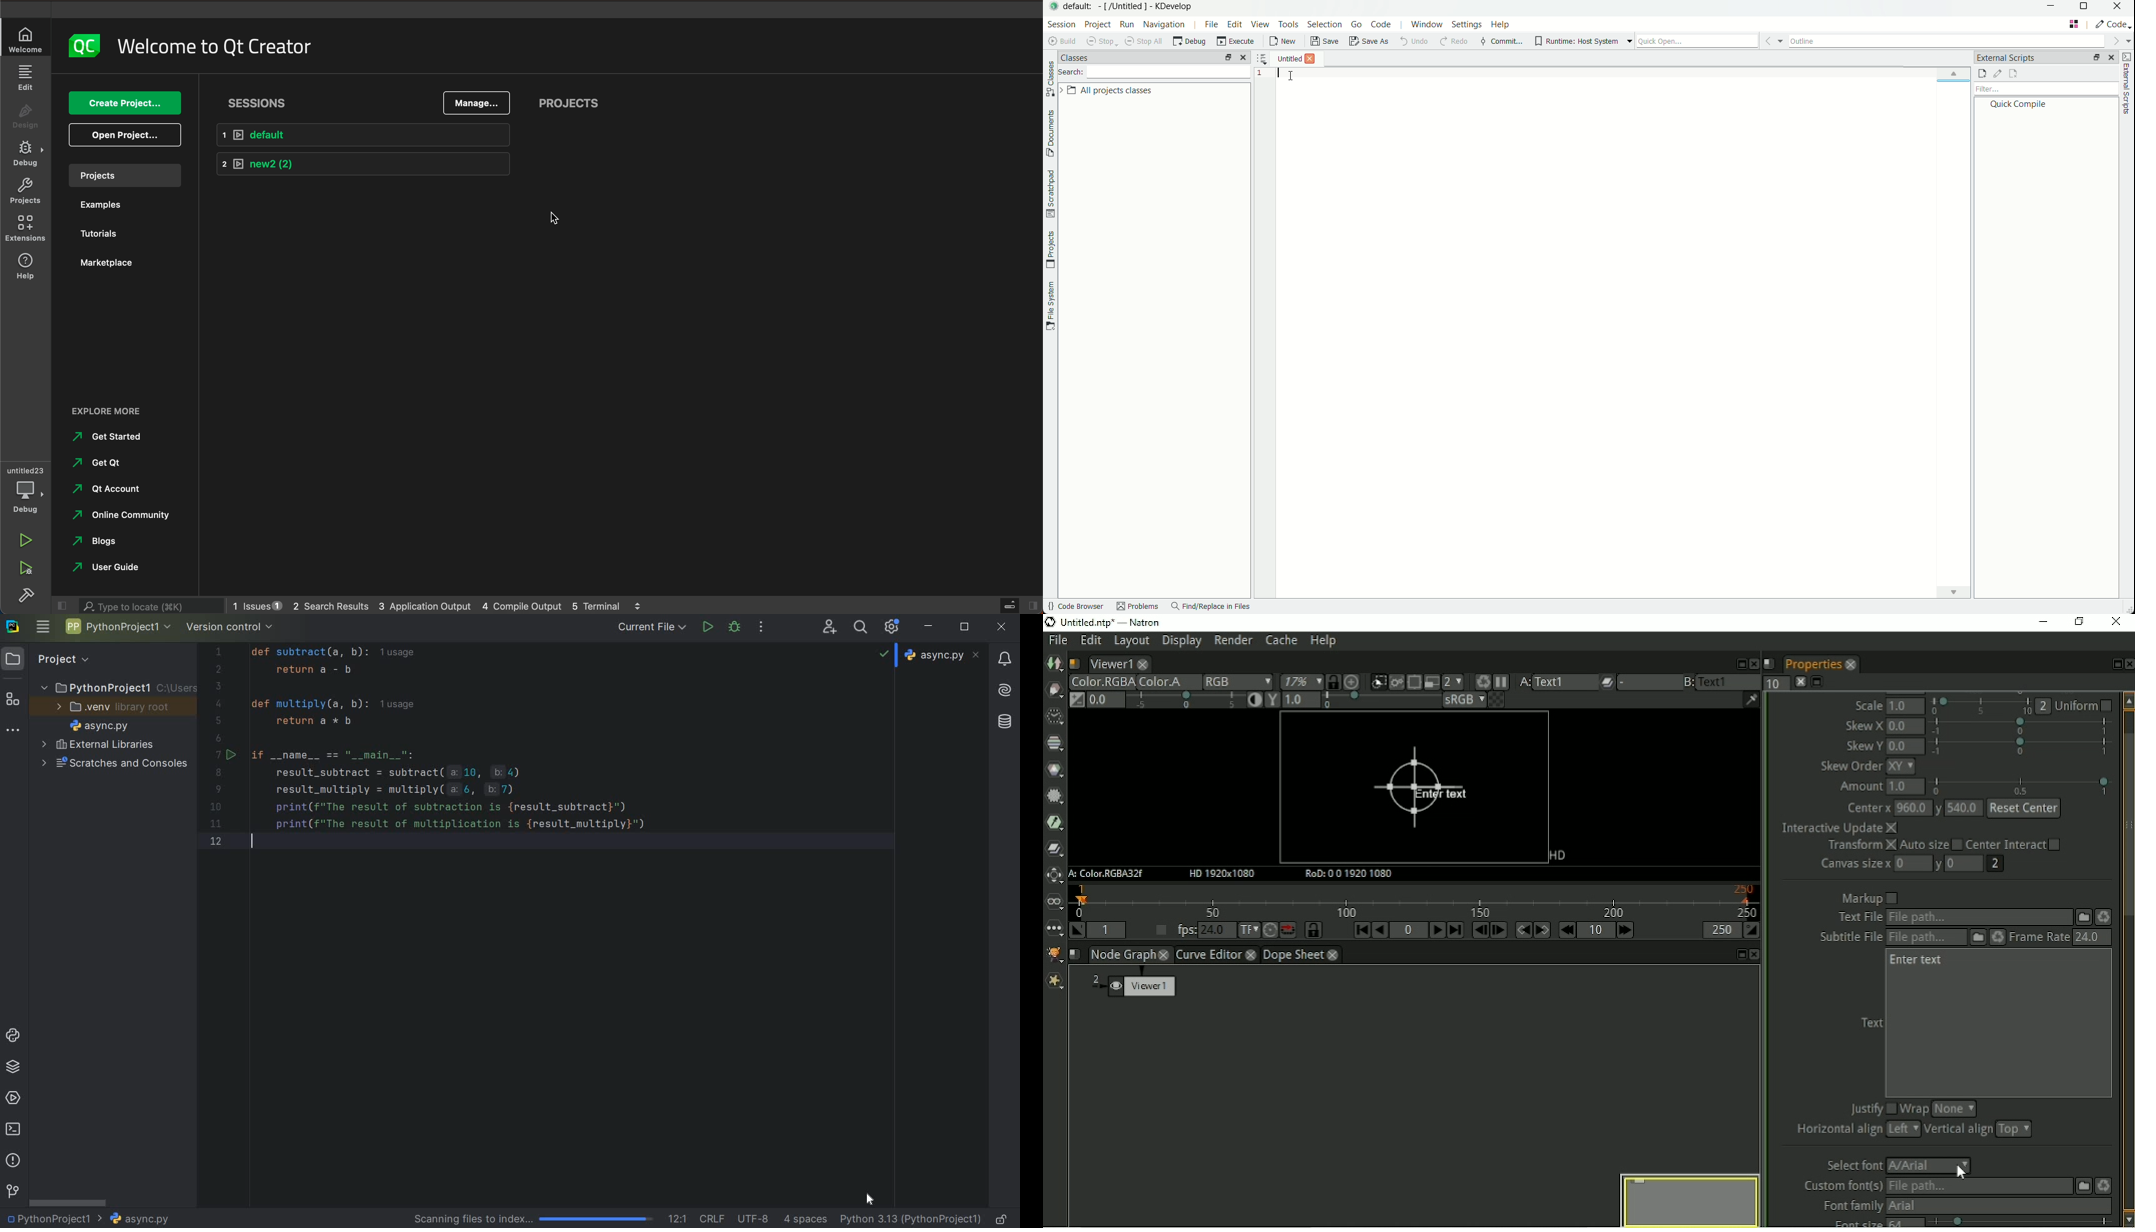  I want to click on project icon, so click(15, 659).